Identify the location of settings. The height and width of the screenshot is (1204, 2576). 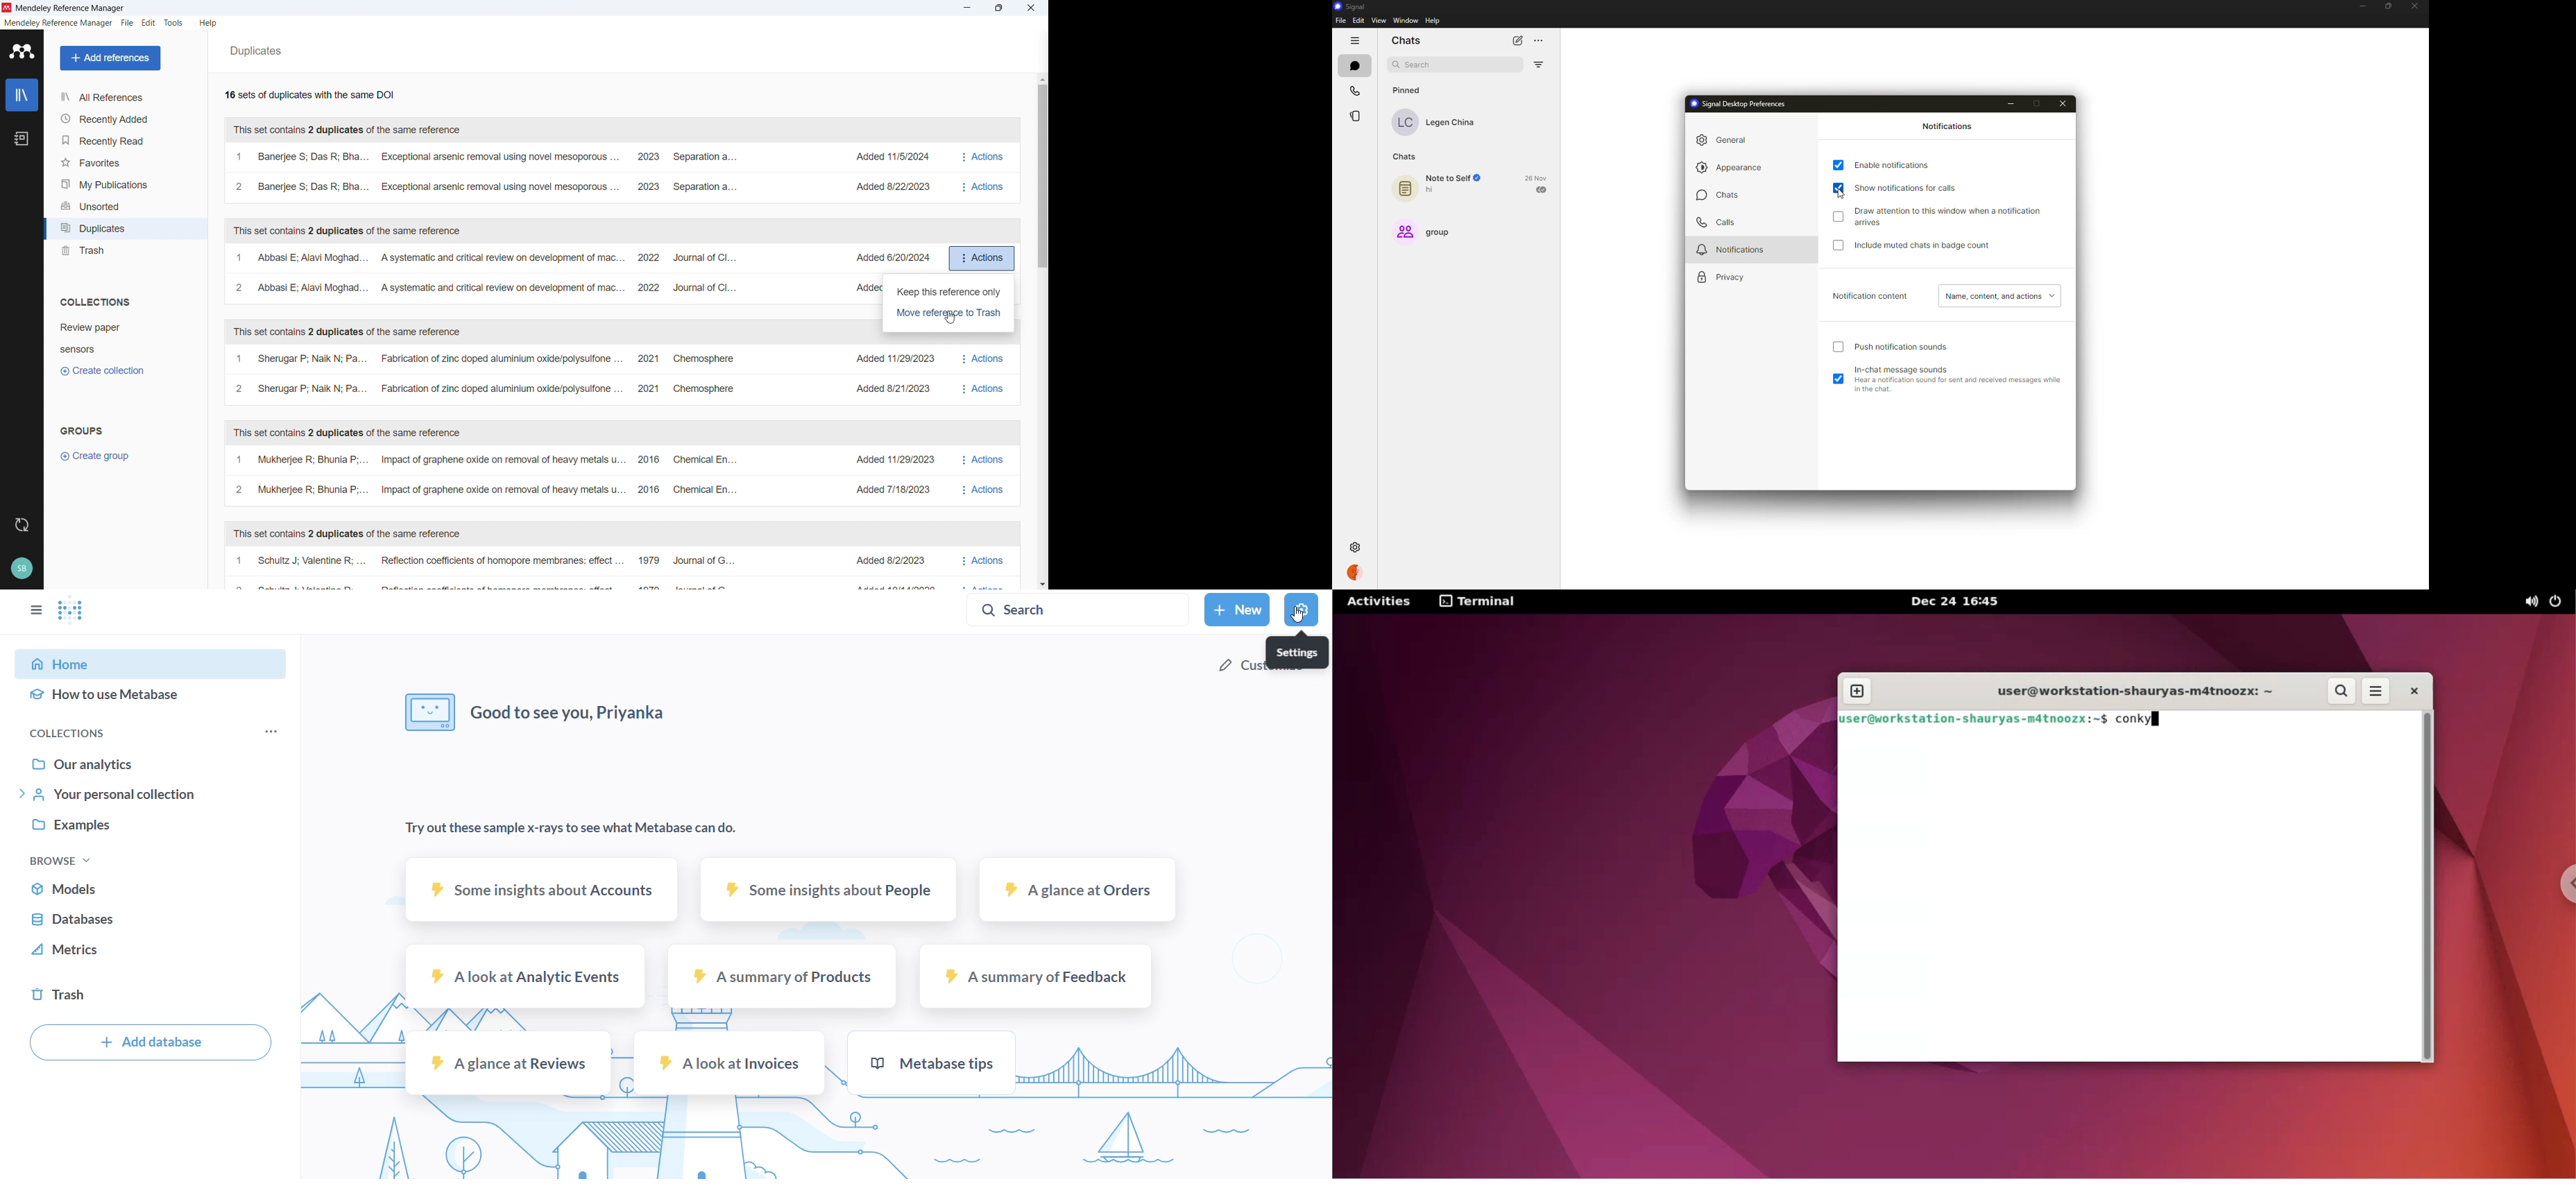
(1300, 610).